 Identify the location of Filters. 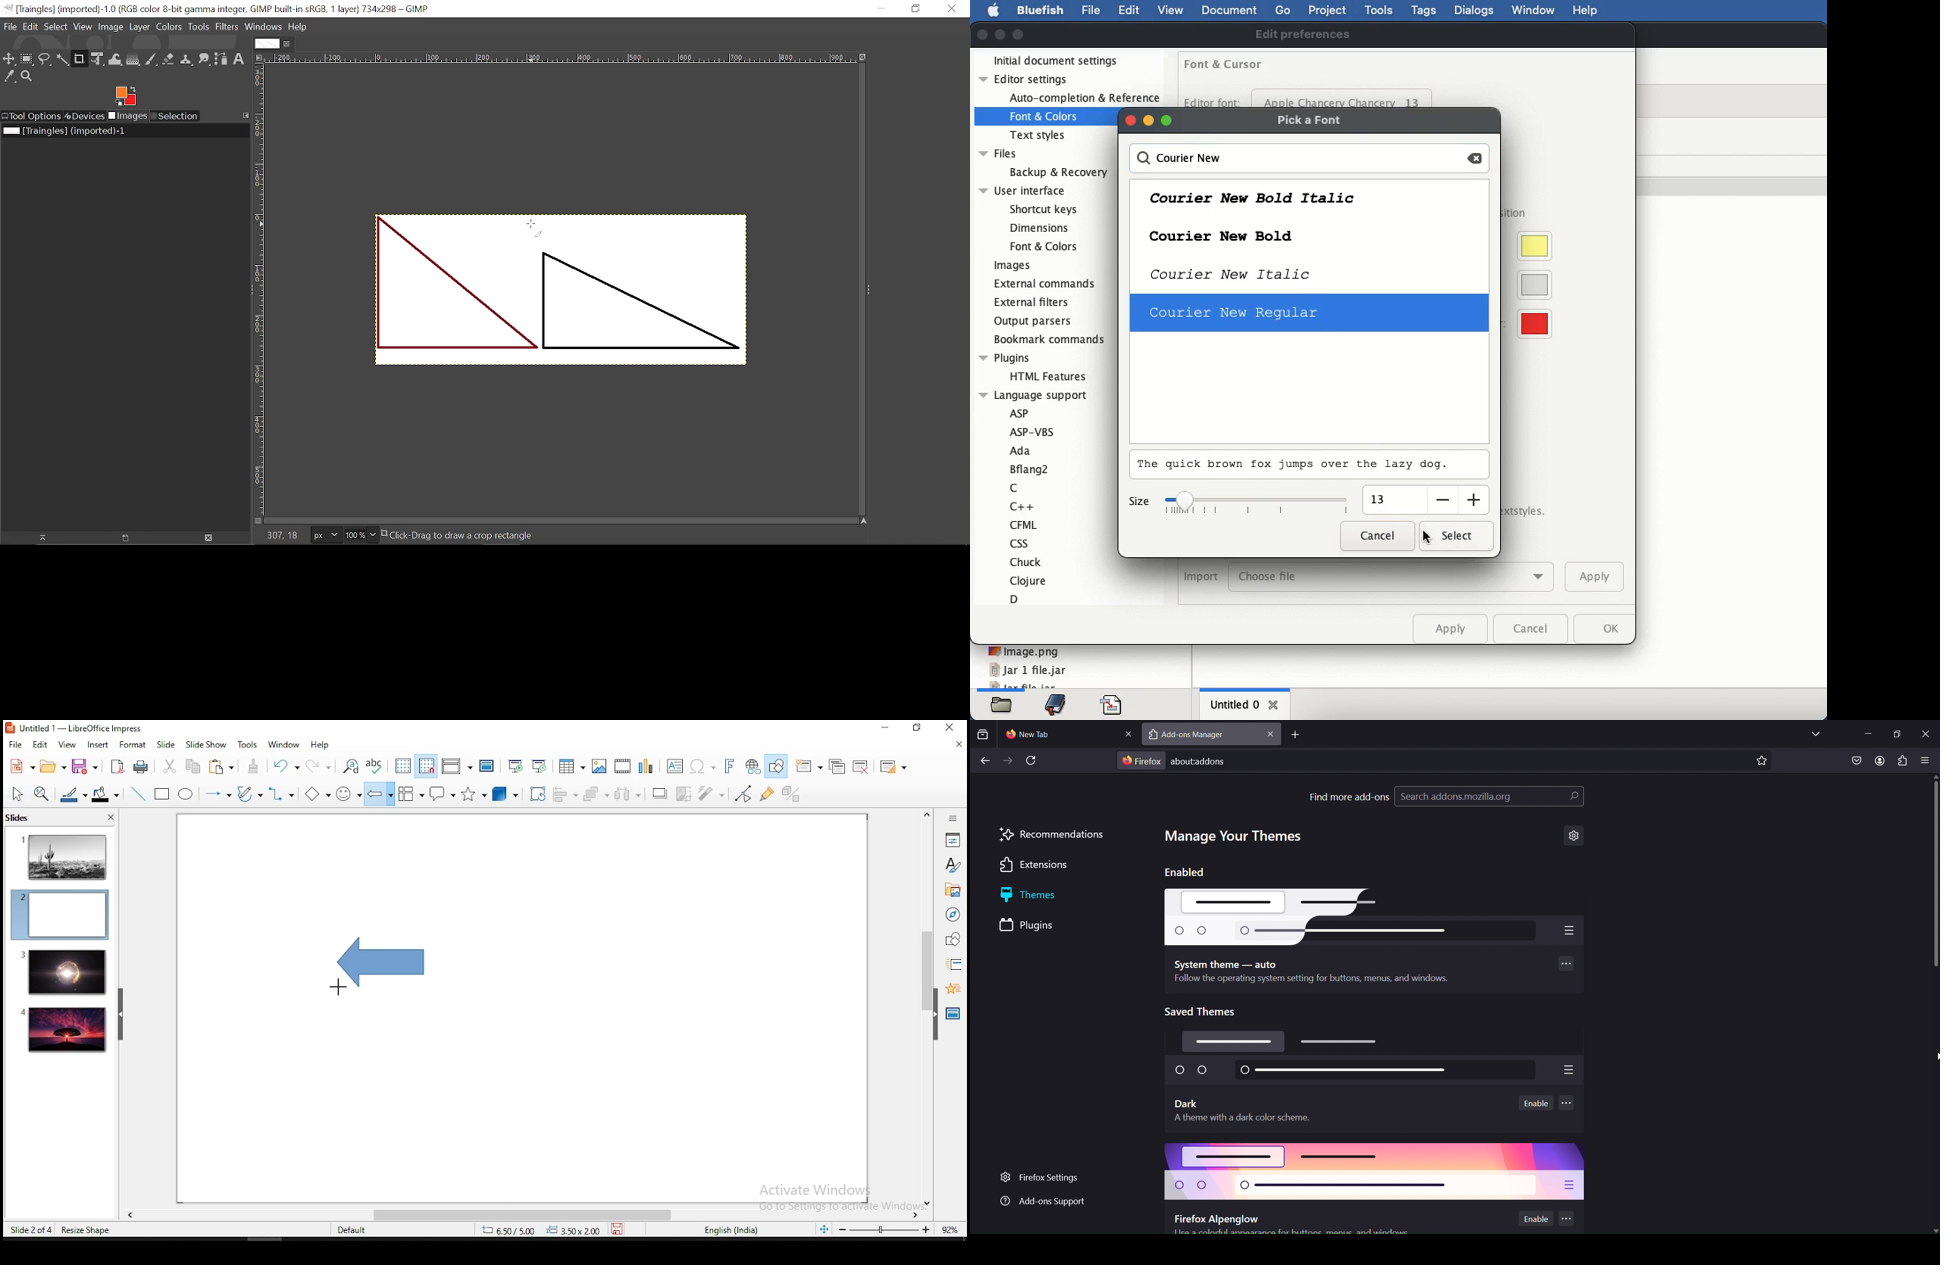
(227, 27).